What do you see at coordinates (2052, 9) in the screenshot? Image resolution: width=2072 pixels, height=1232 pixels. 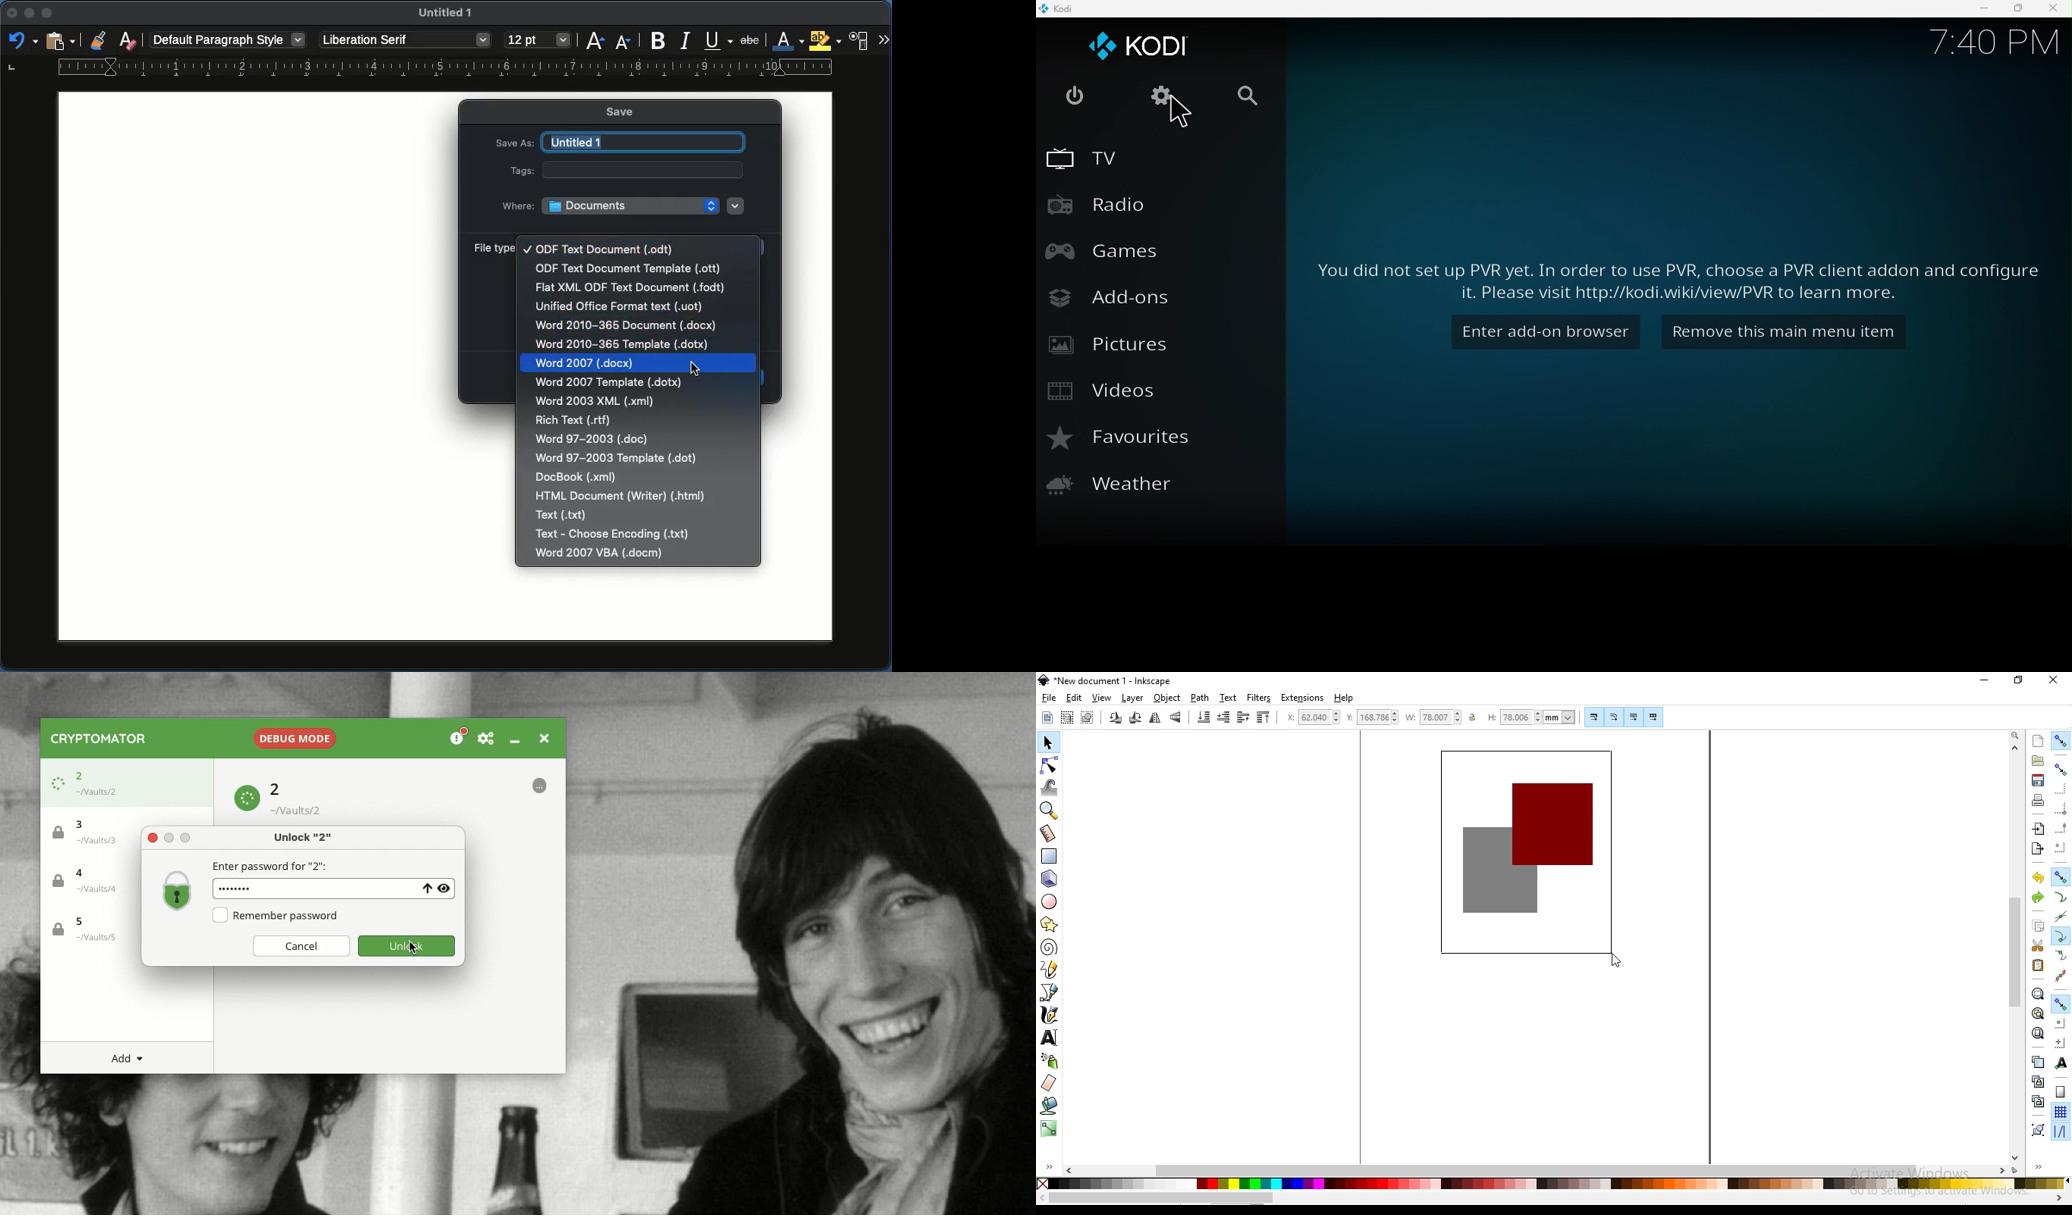 I see `Close` at bounding box center [2052, 9].